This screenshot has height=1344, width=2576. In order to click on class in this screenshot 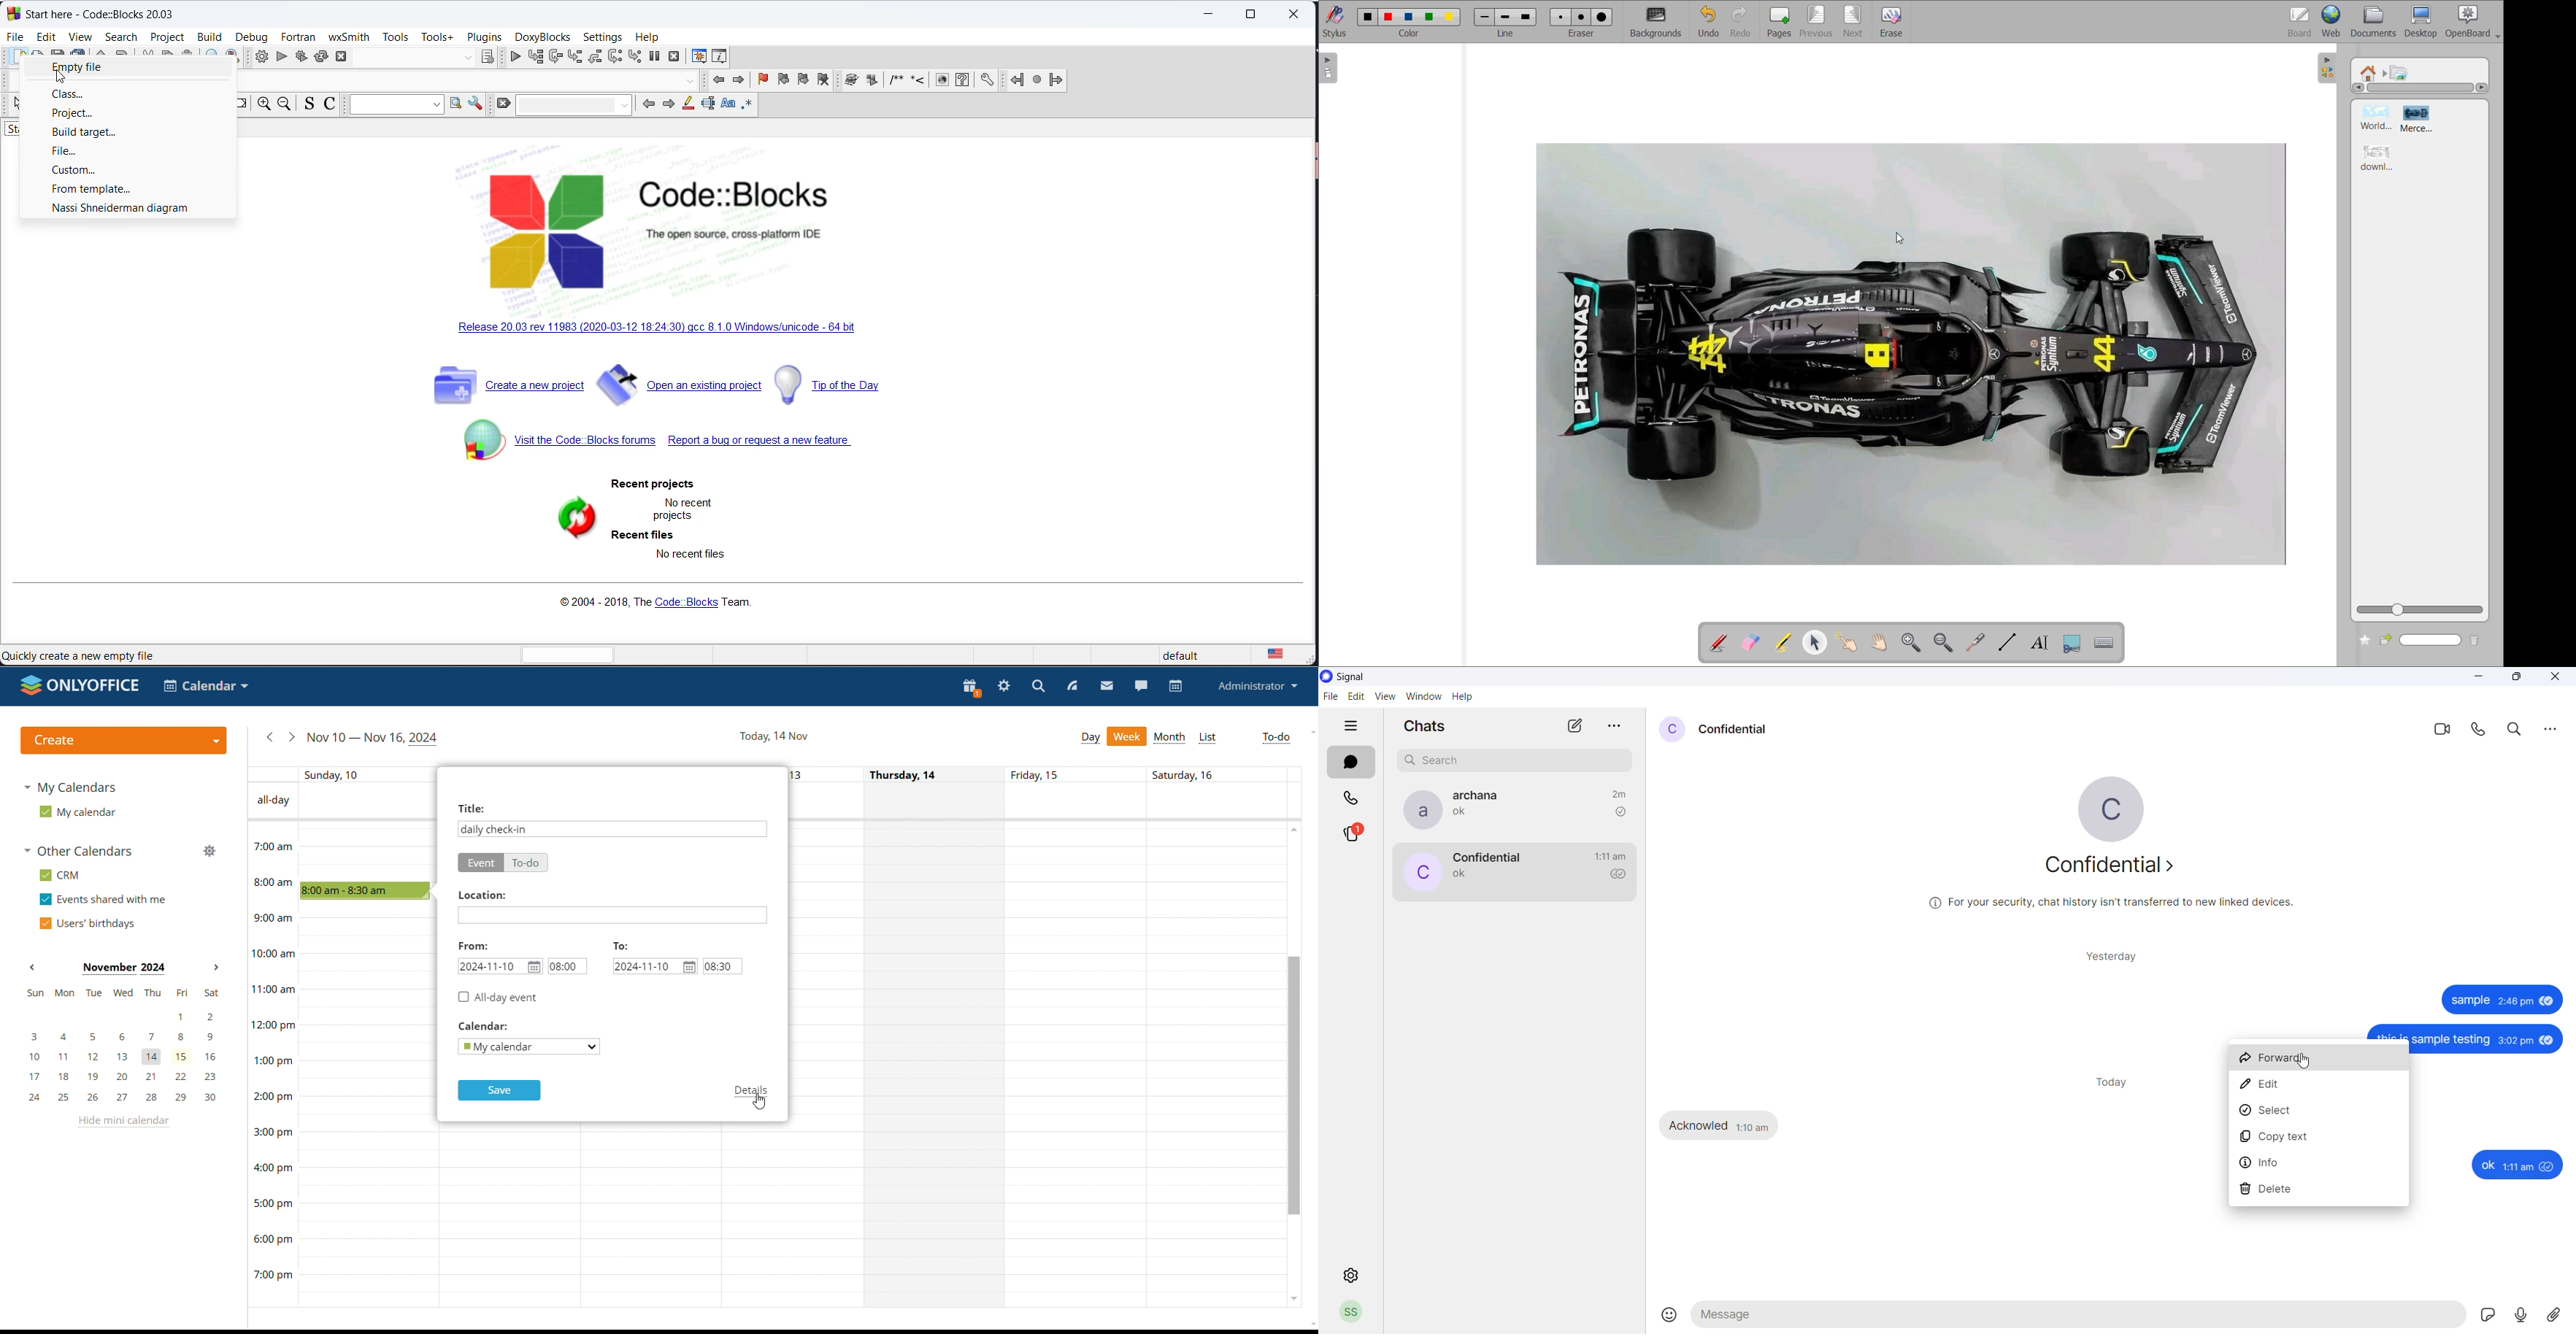, I will do `click(130, 97)`.